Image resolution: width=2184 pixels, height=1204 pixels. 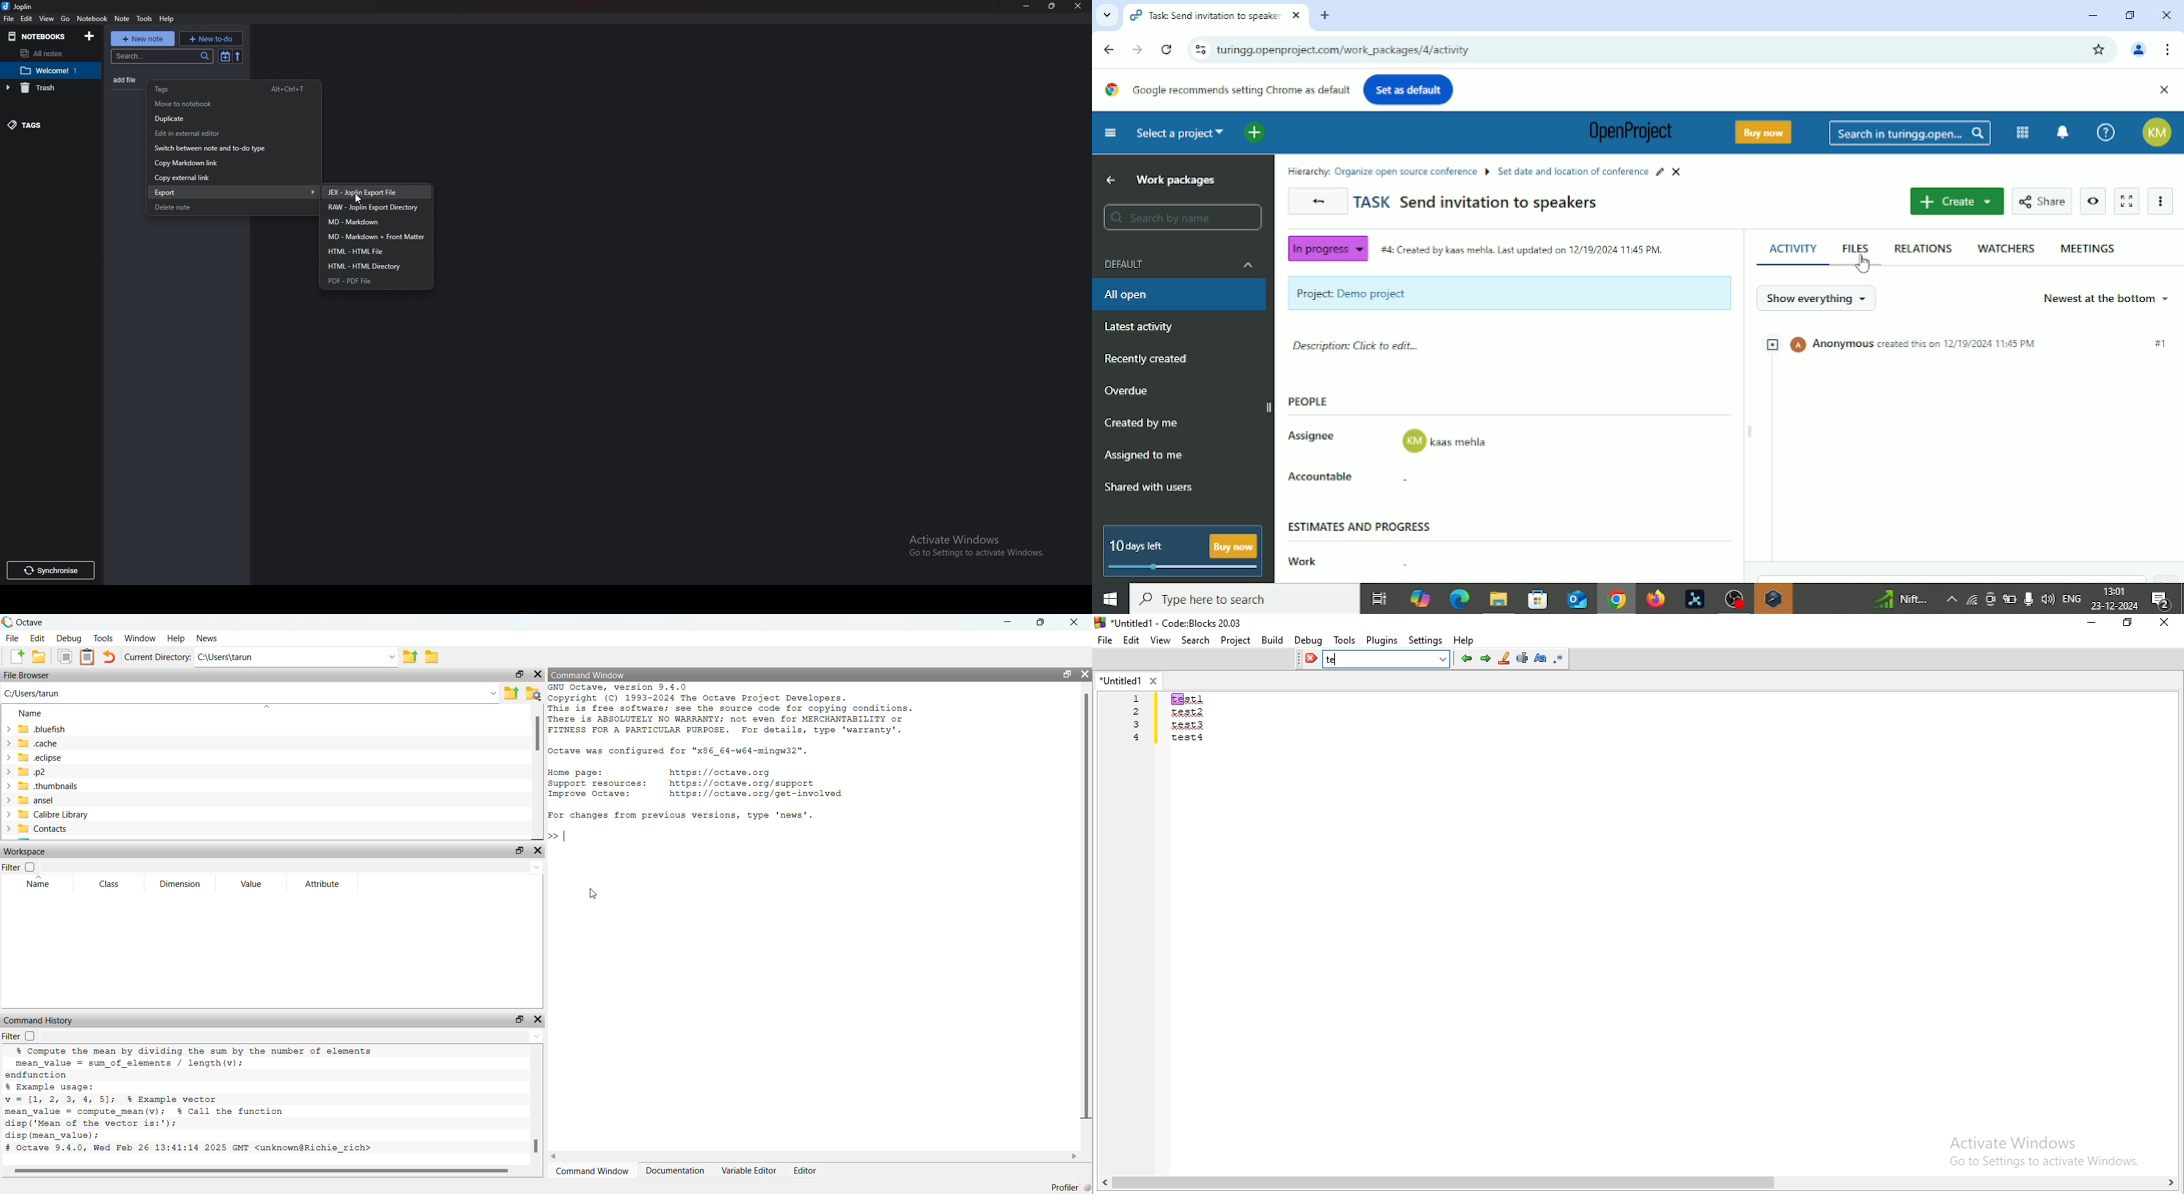 What do you see at coordinates (224, 208) in the screenshot?
I see `Delete note` at bounding box center [224, 208].